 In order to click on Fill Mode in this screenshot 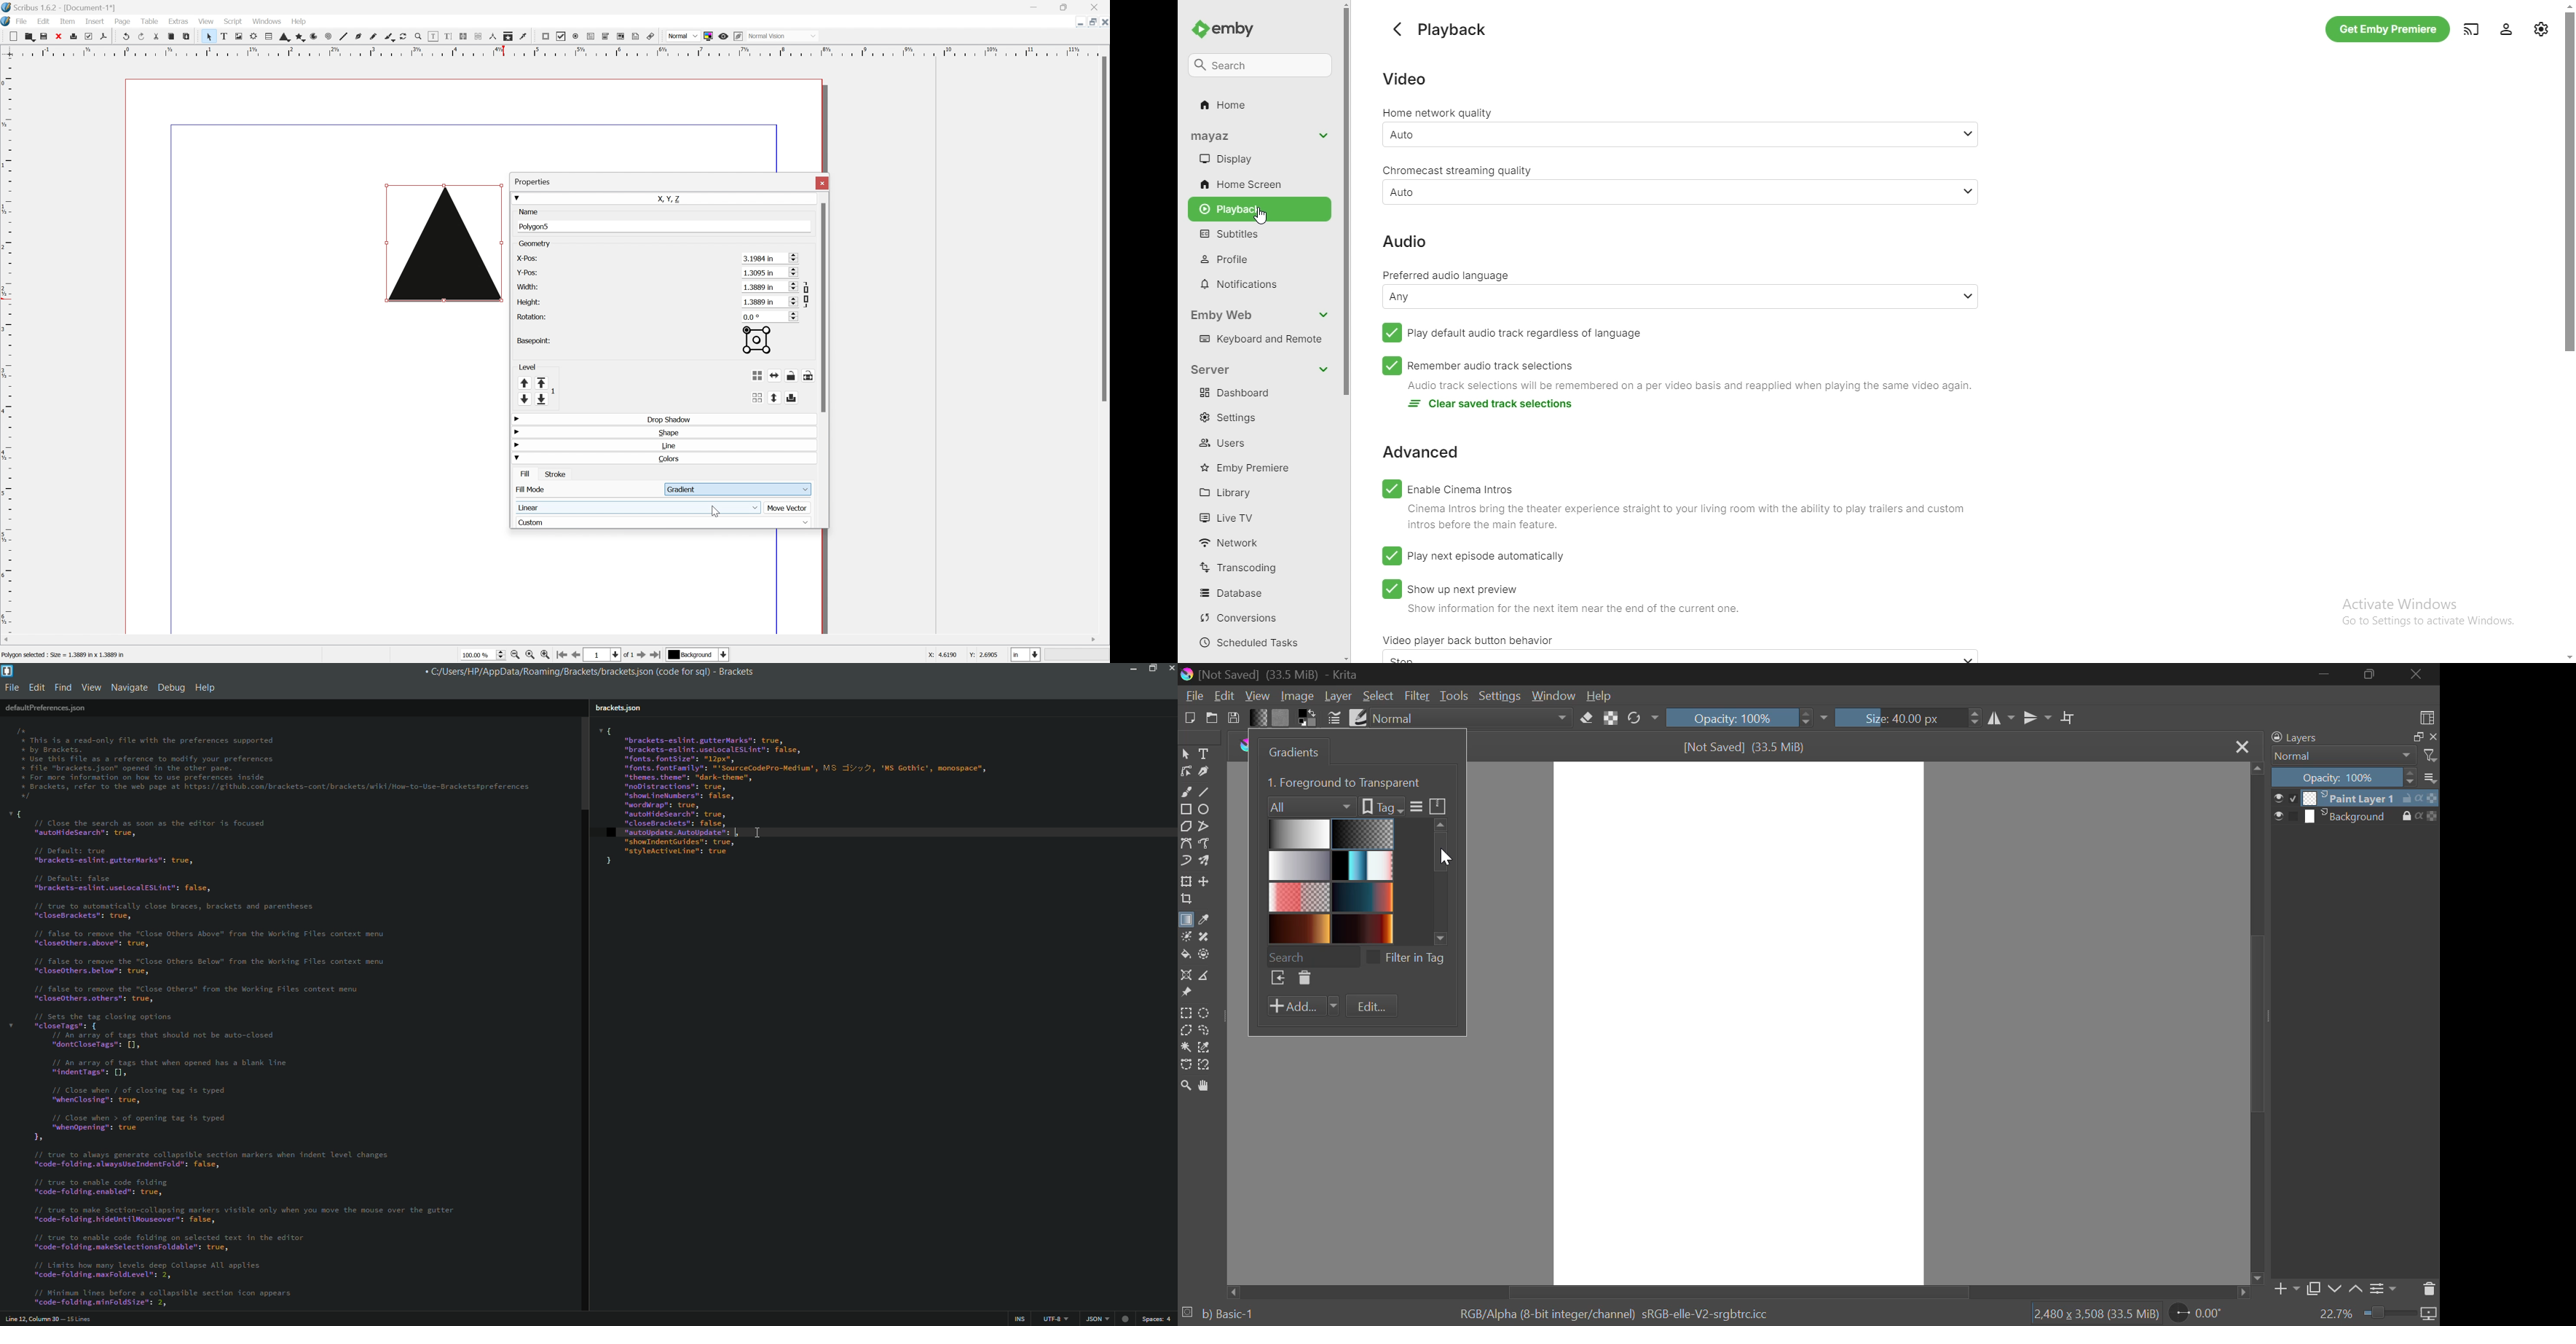, I will do `click(533, 489)`.